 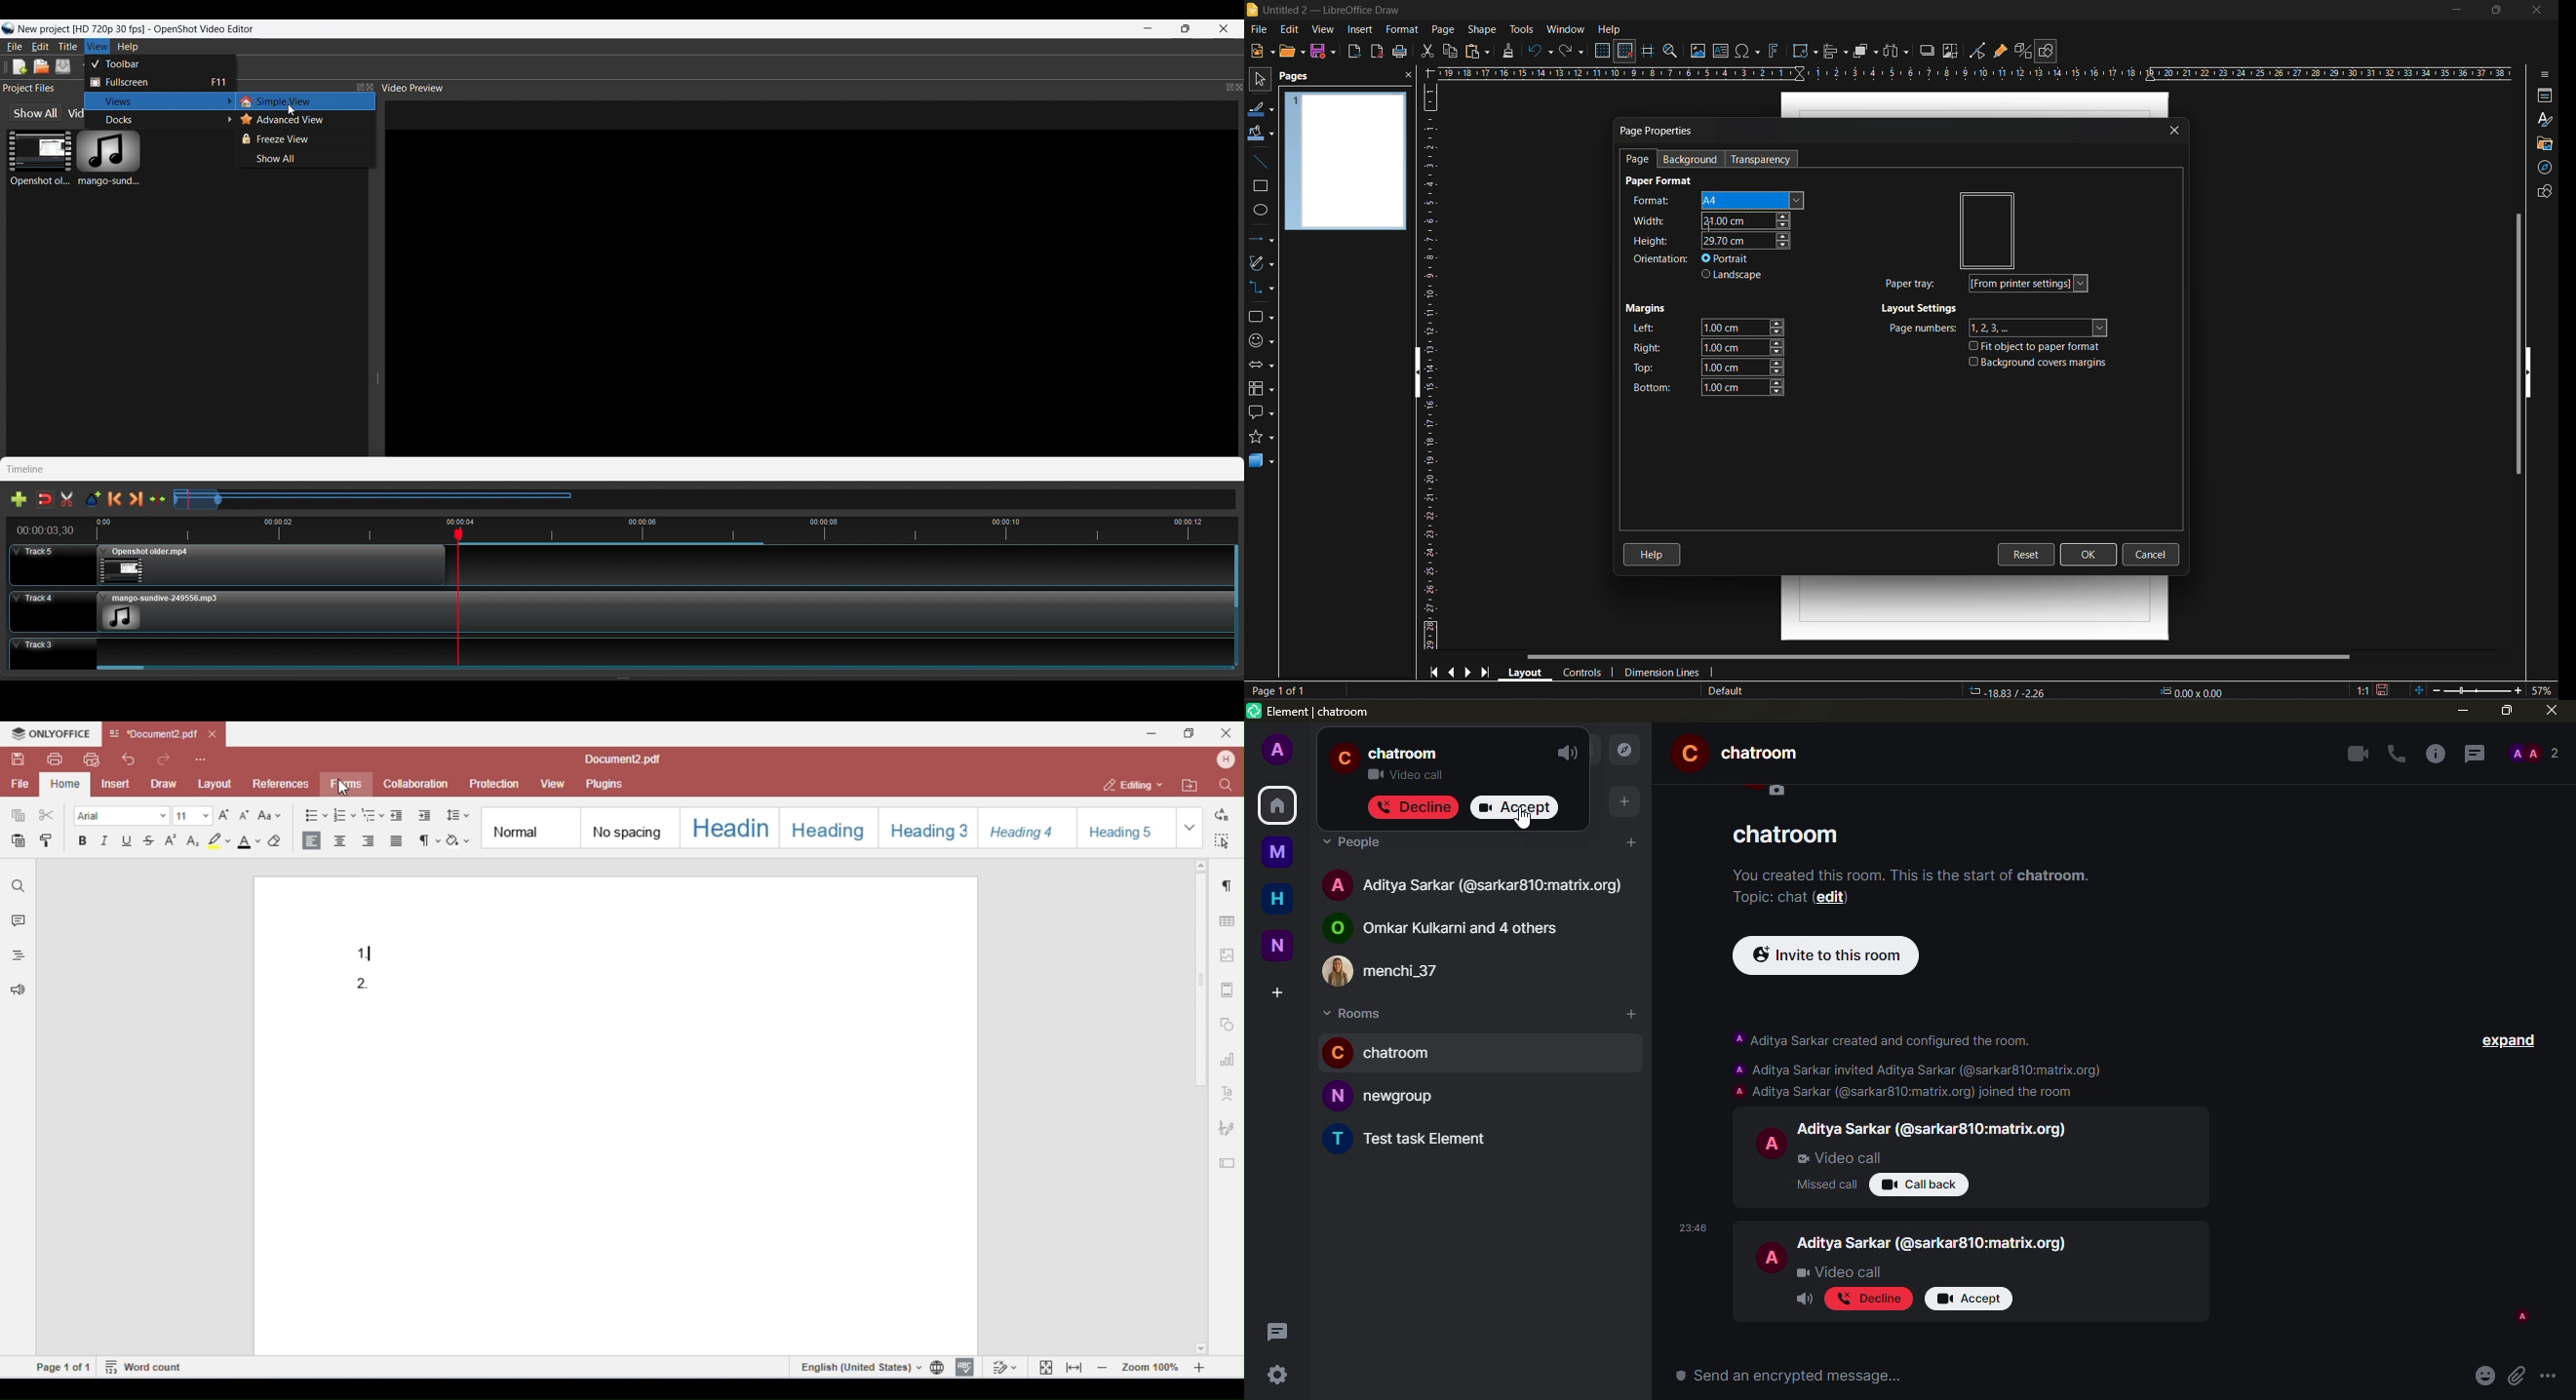 I want to click on sound, so click(x=1802, y=1301).